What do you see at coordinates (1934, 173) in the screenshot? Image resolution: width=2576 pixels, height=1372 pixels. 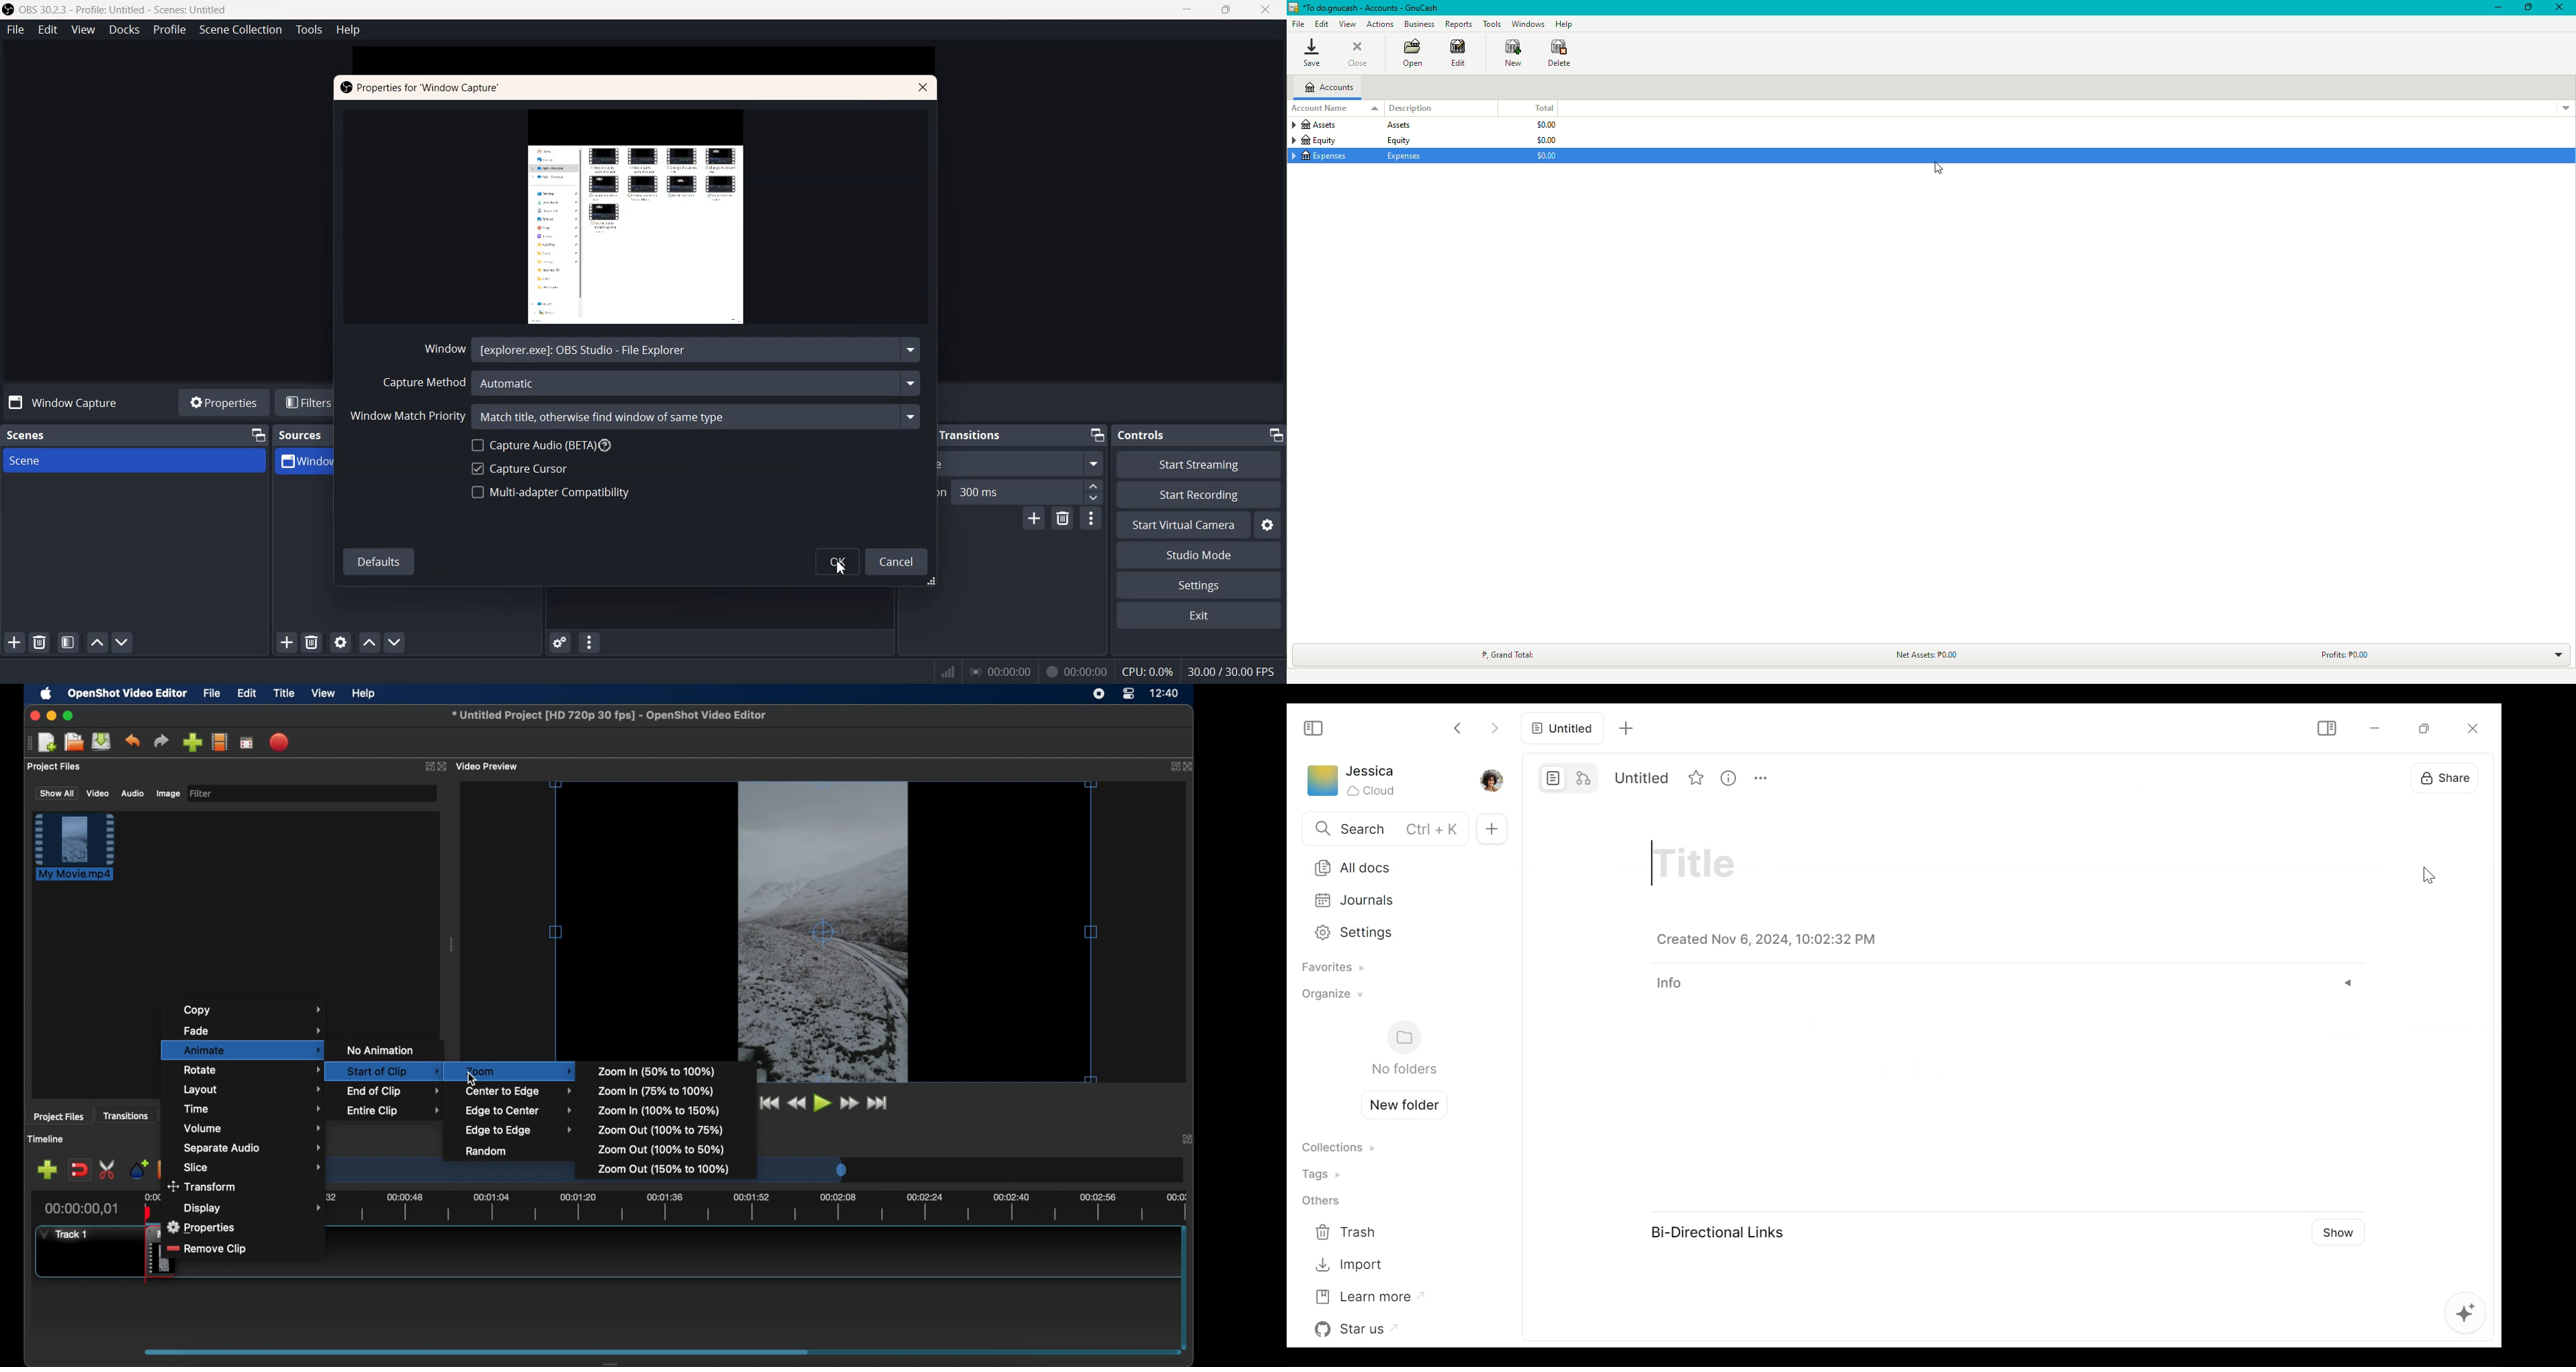 I see `Cursor` at bounding box center [1934, 173].